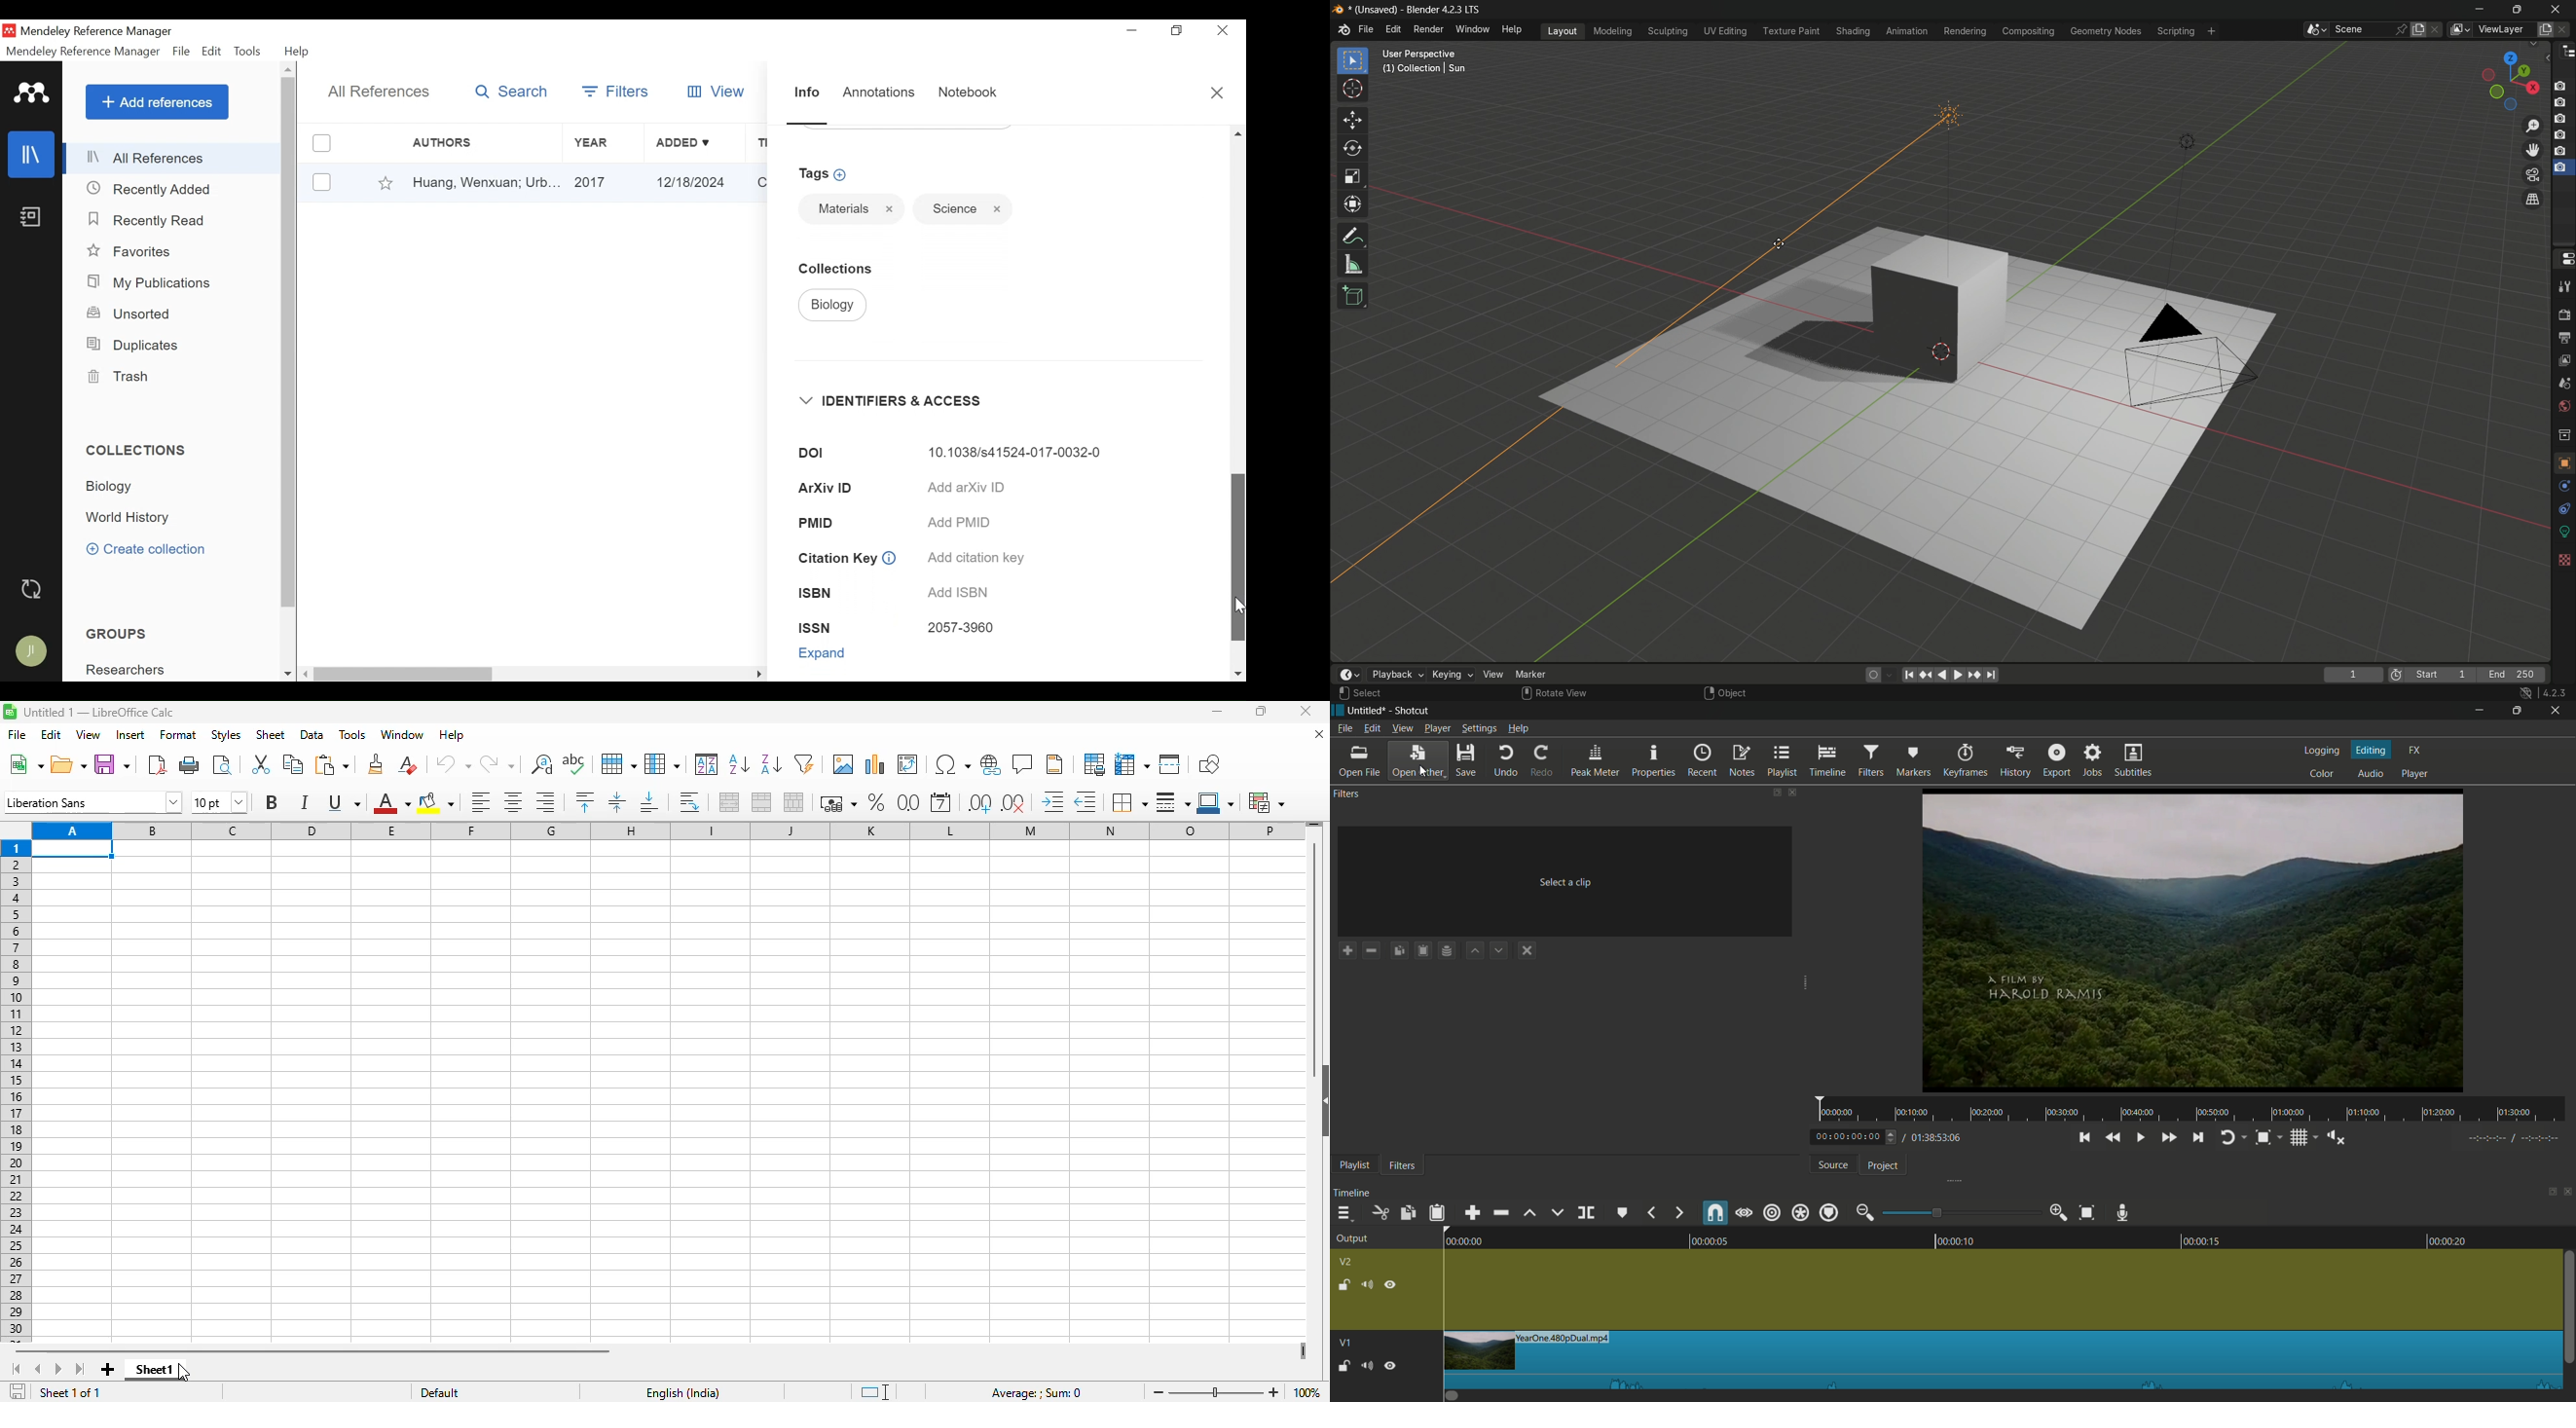 This screenshot has height=1428, width=2576. Describe the element at coordinates (1828, 1213) in the screenshot. I see `ripple markers` at that location.